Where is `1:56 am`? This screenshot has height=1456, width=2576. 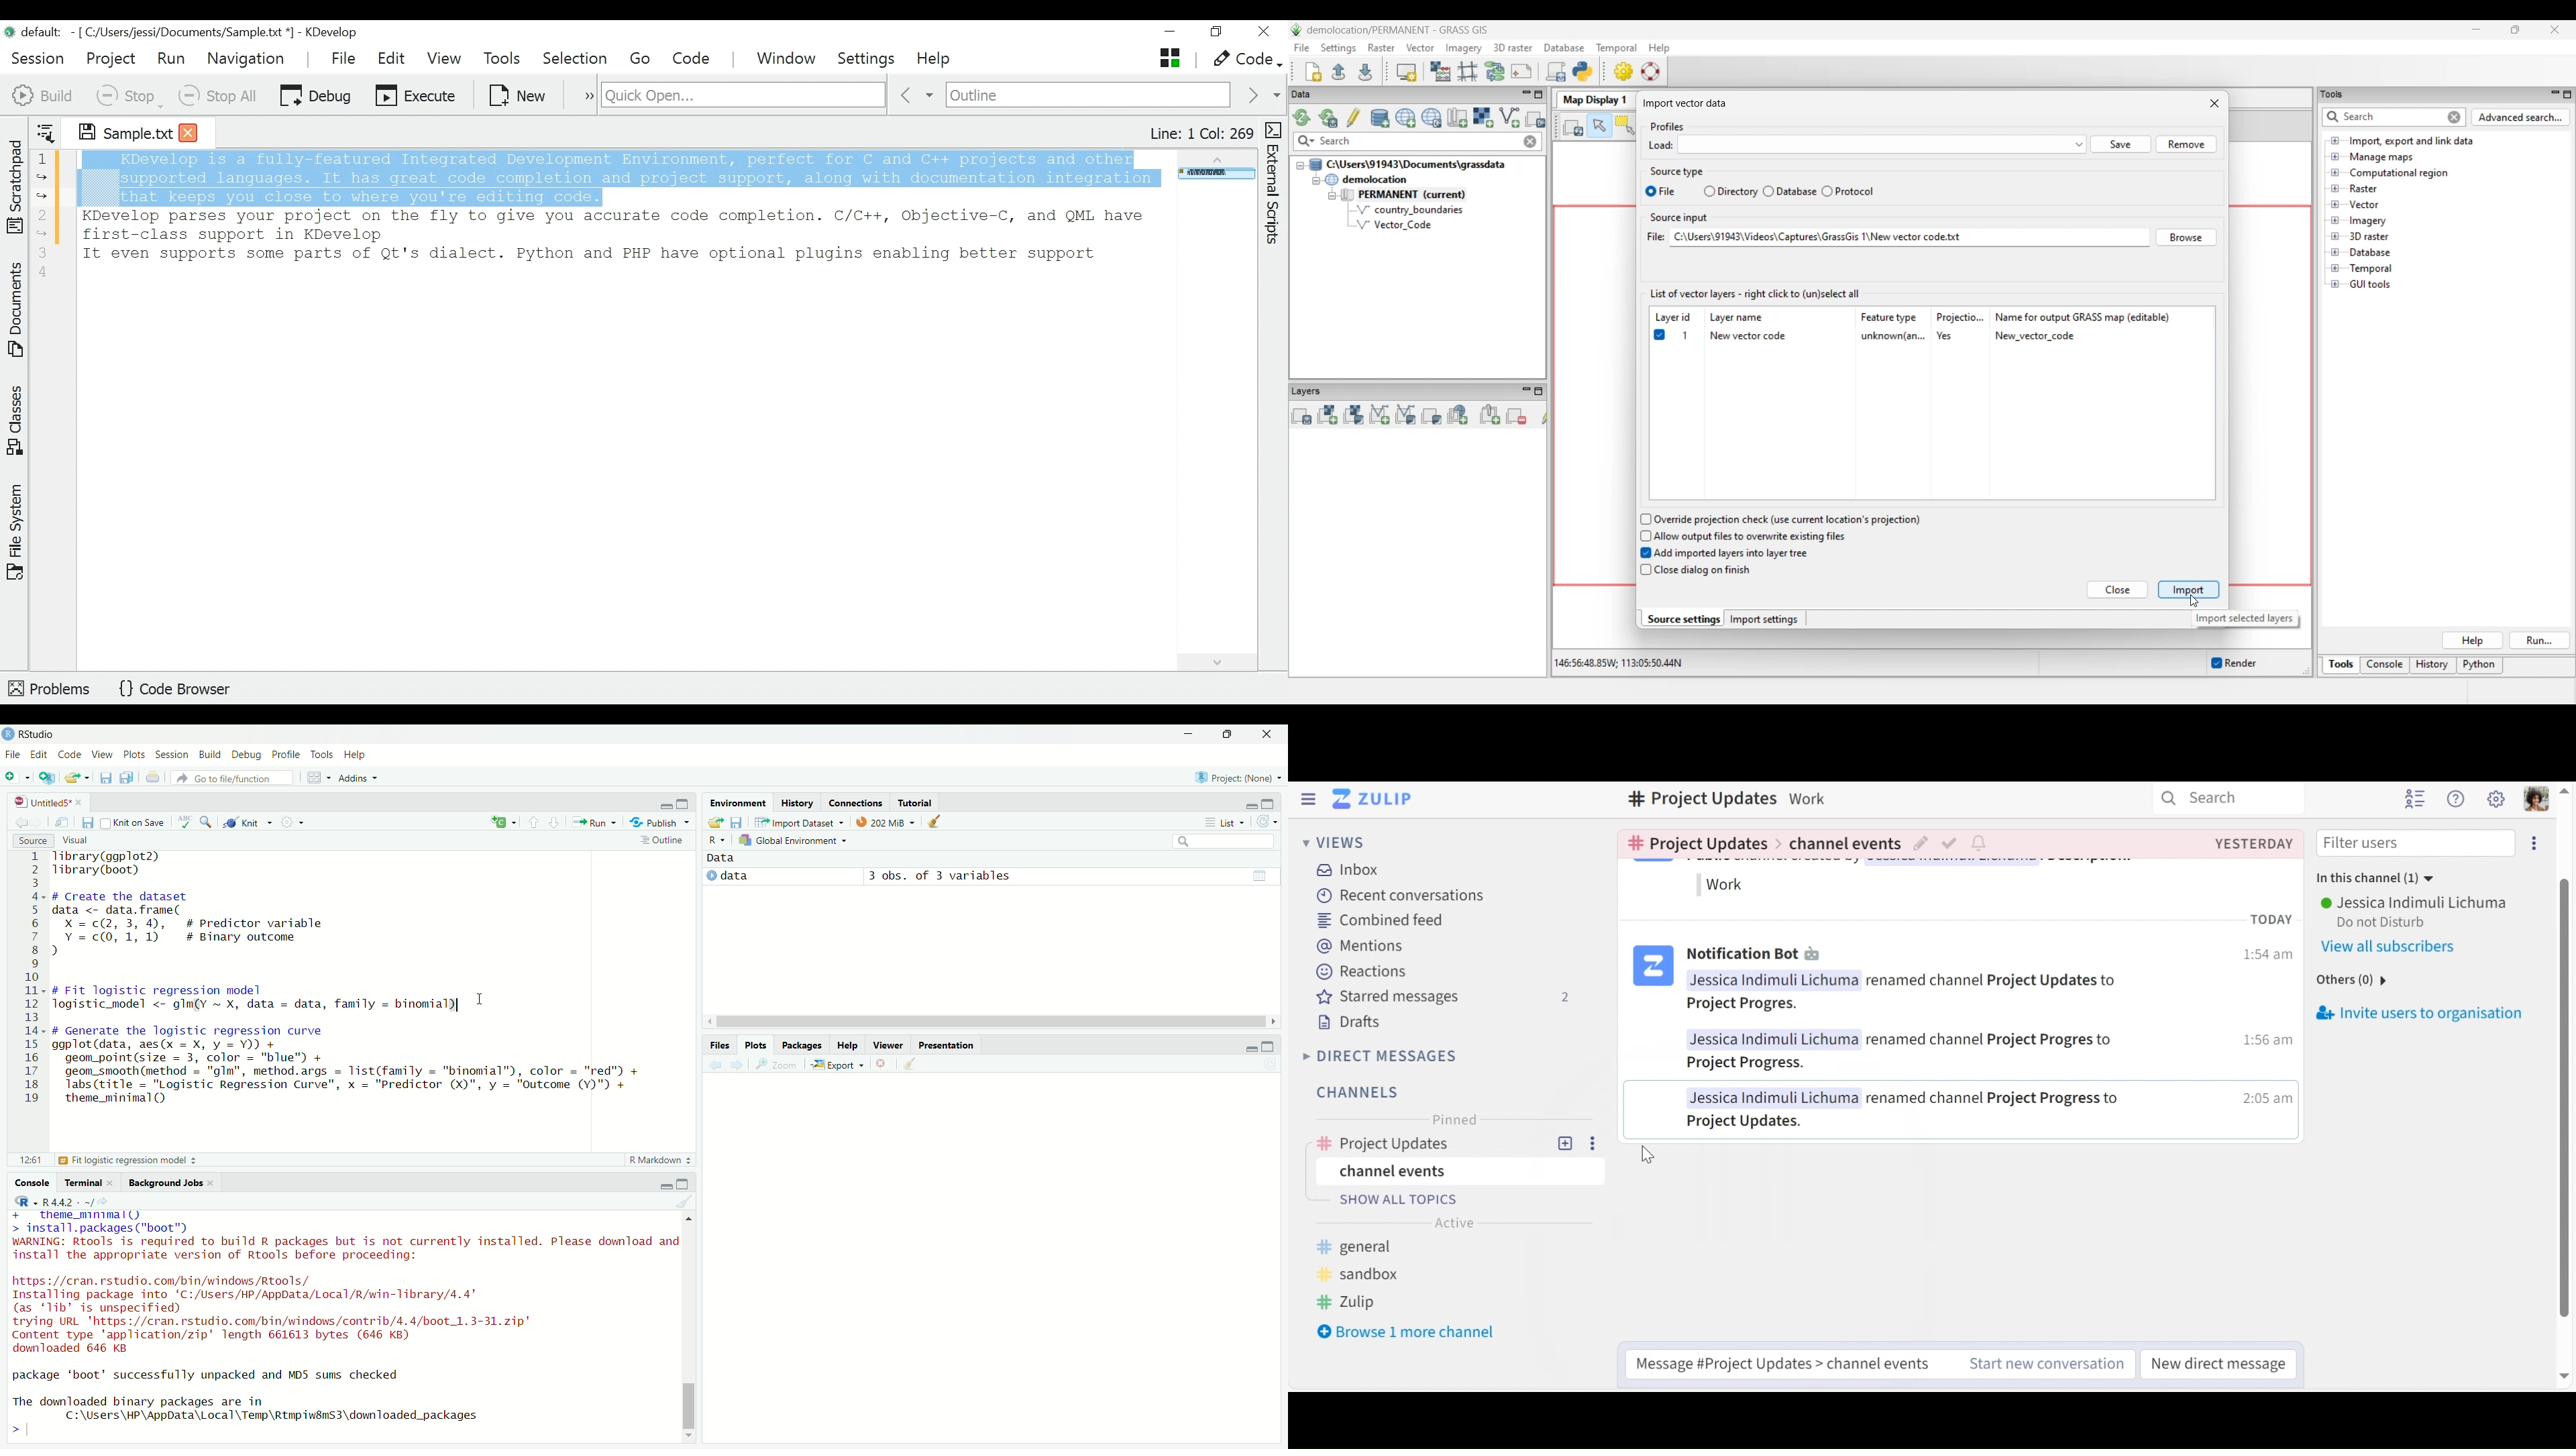
1:56 am is located at coordinates (2265, 1042).